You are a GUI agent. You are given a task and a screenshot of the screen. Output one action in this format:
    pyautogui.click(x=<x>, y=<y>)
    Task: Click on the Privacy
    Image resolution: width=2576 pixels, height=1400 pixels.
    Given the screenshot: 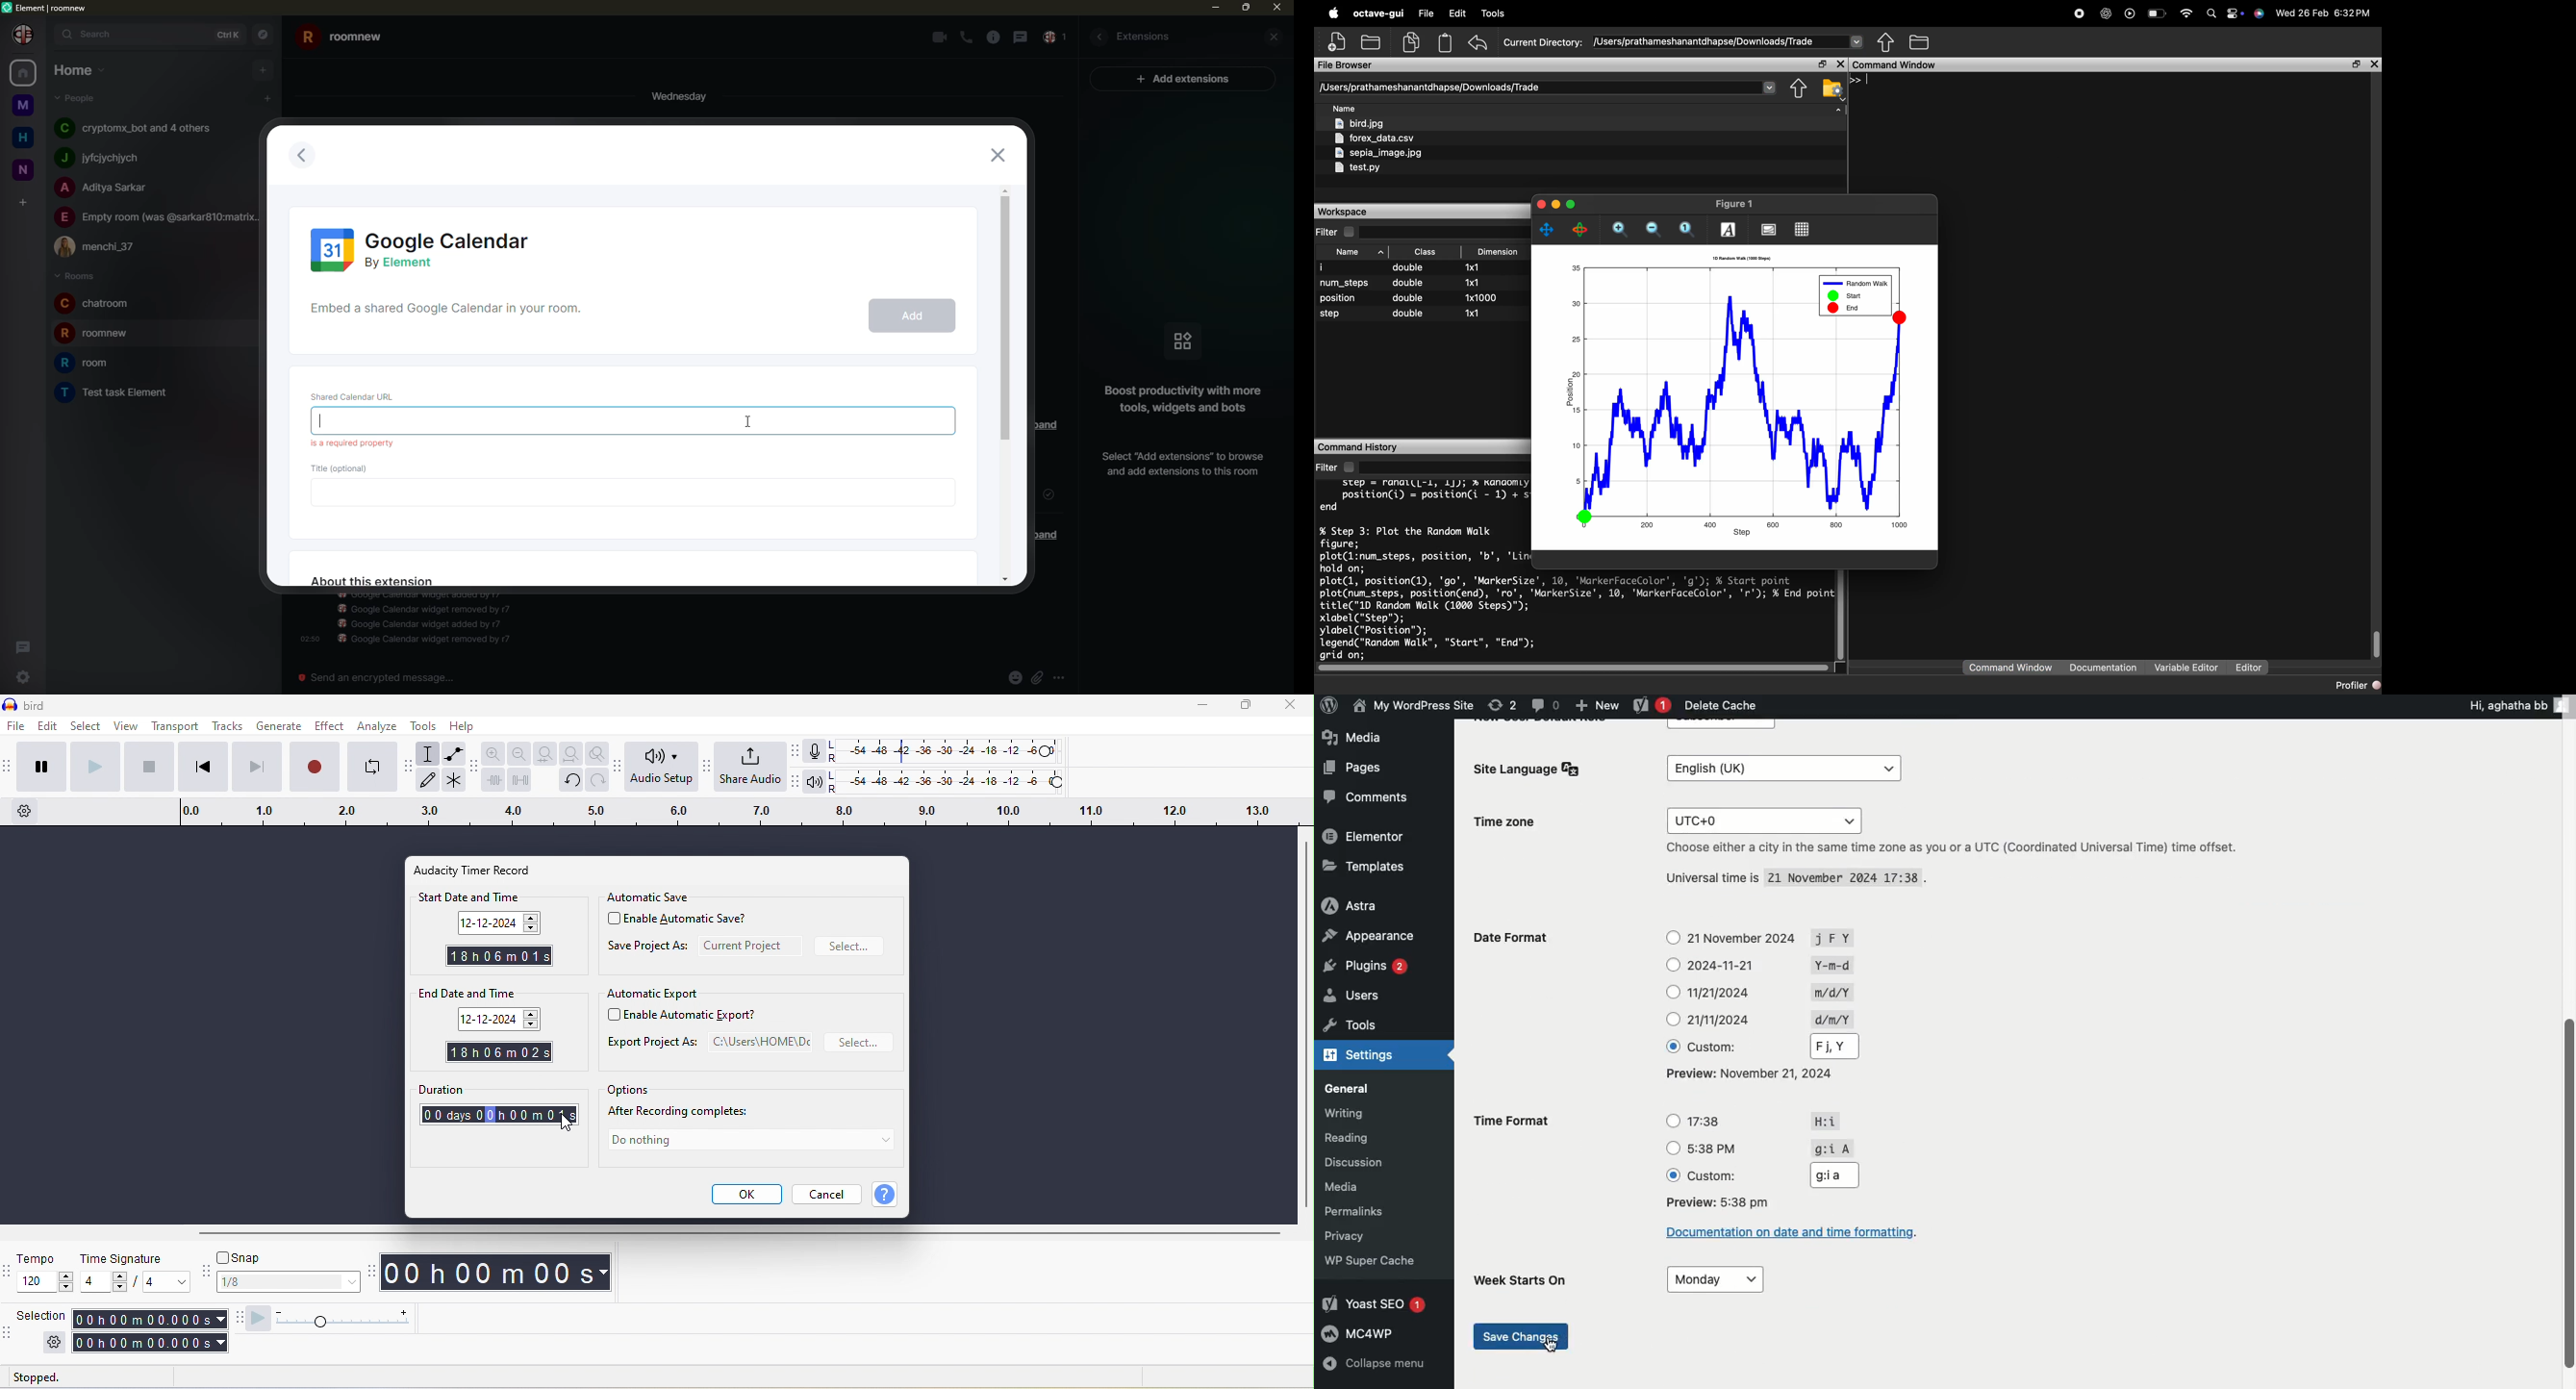 What is the action you would take?
    pyautogui.click(x=1362, y=1236)
    